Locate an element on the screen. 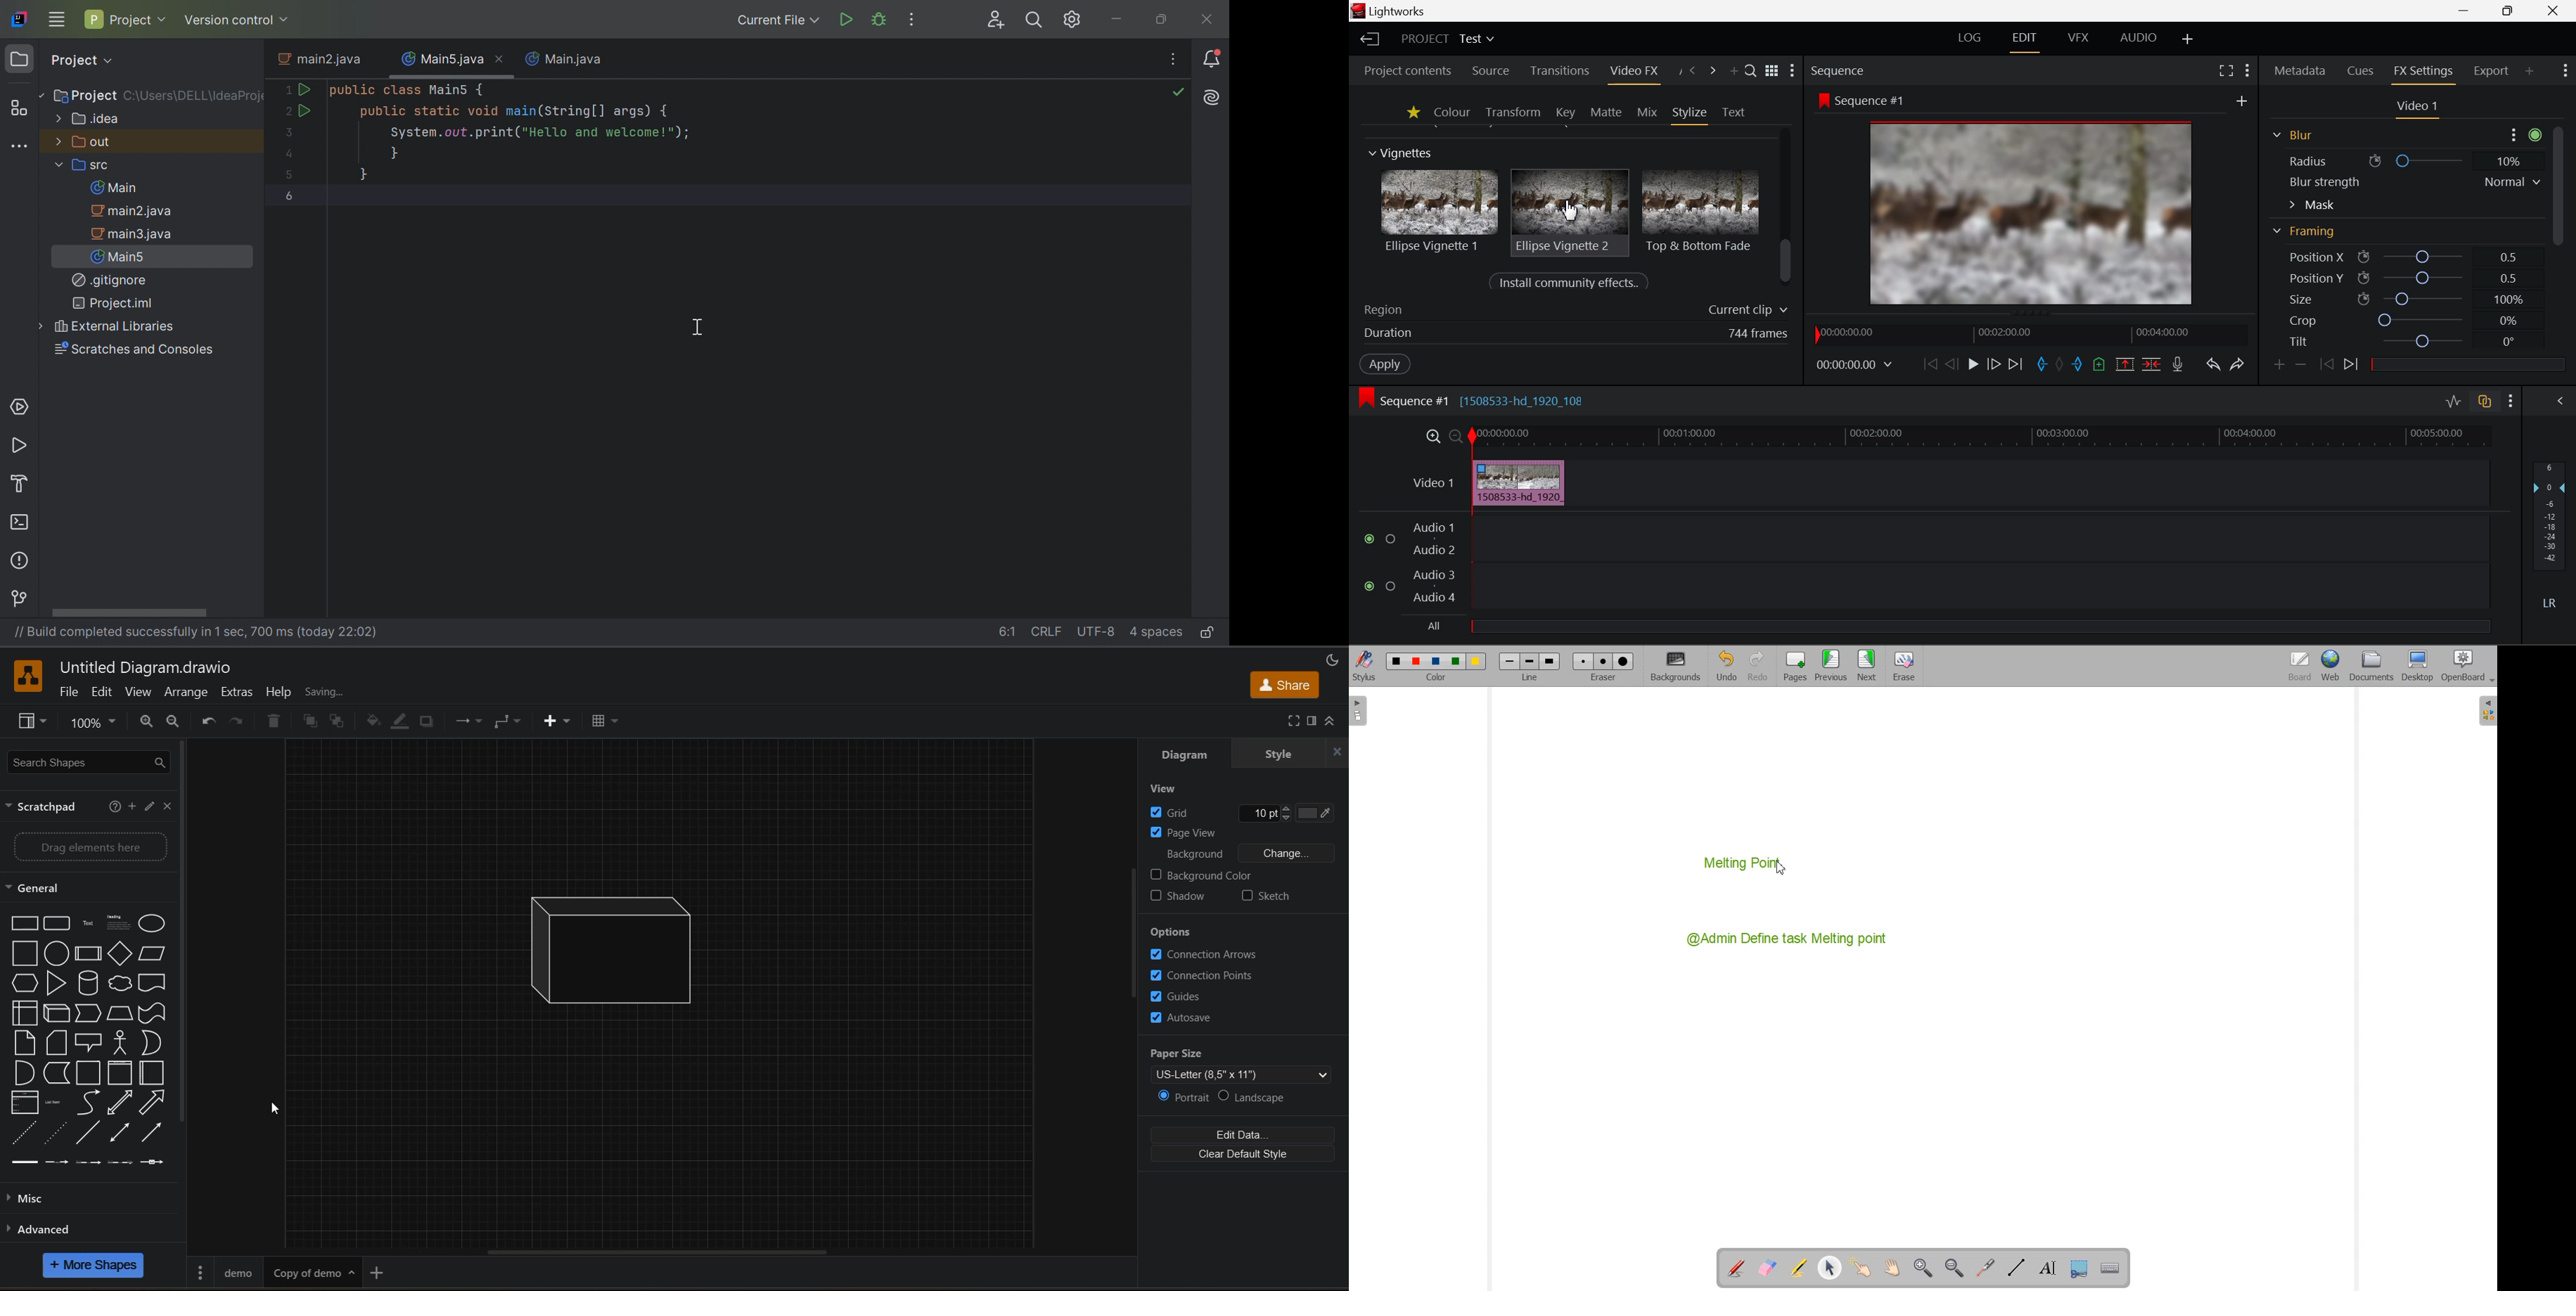 The width and height of the screenshot is (2576, 1316). connection arrows is located at coordinates (1206, 956).